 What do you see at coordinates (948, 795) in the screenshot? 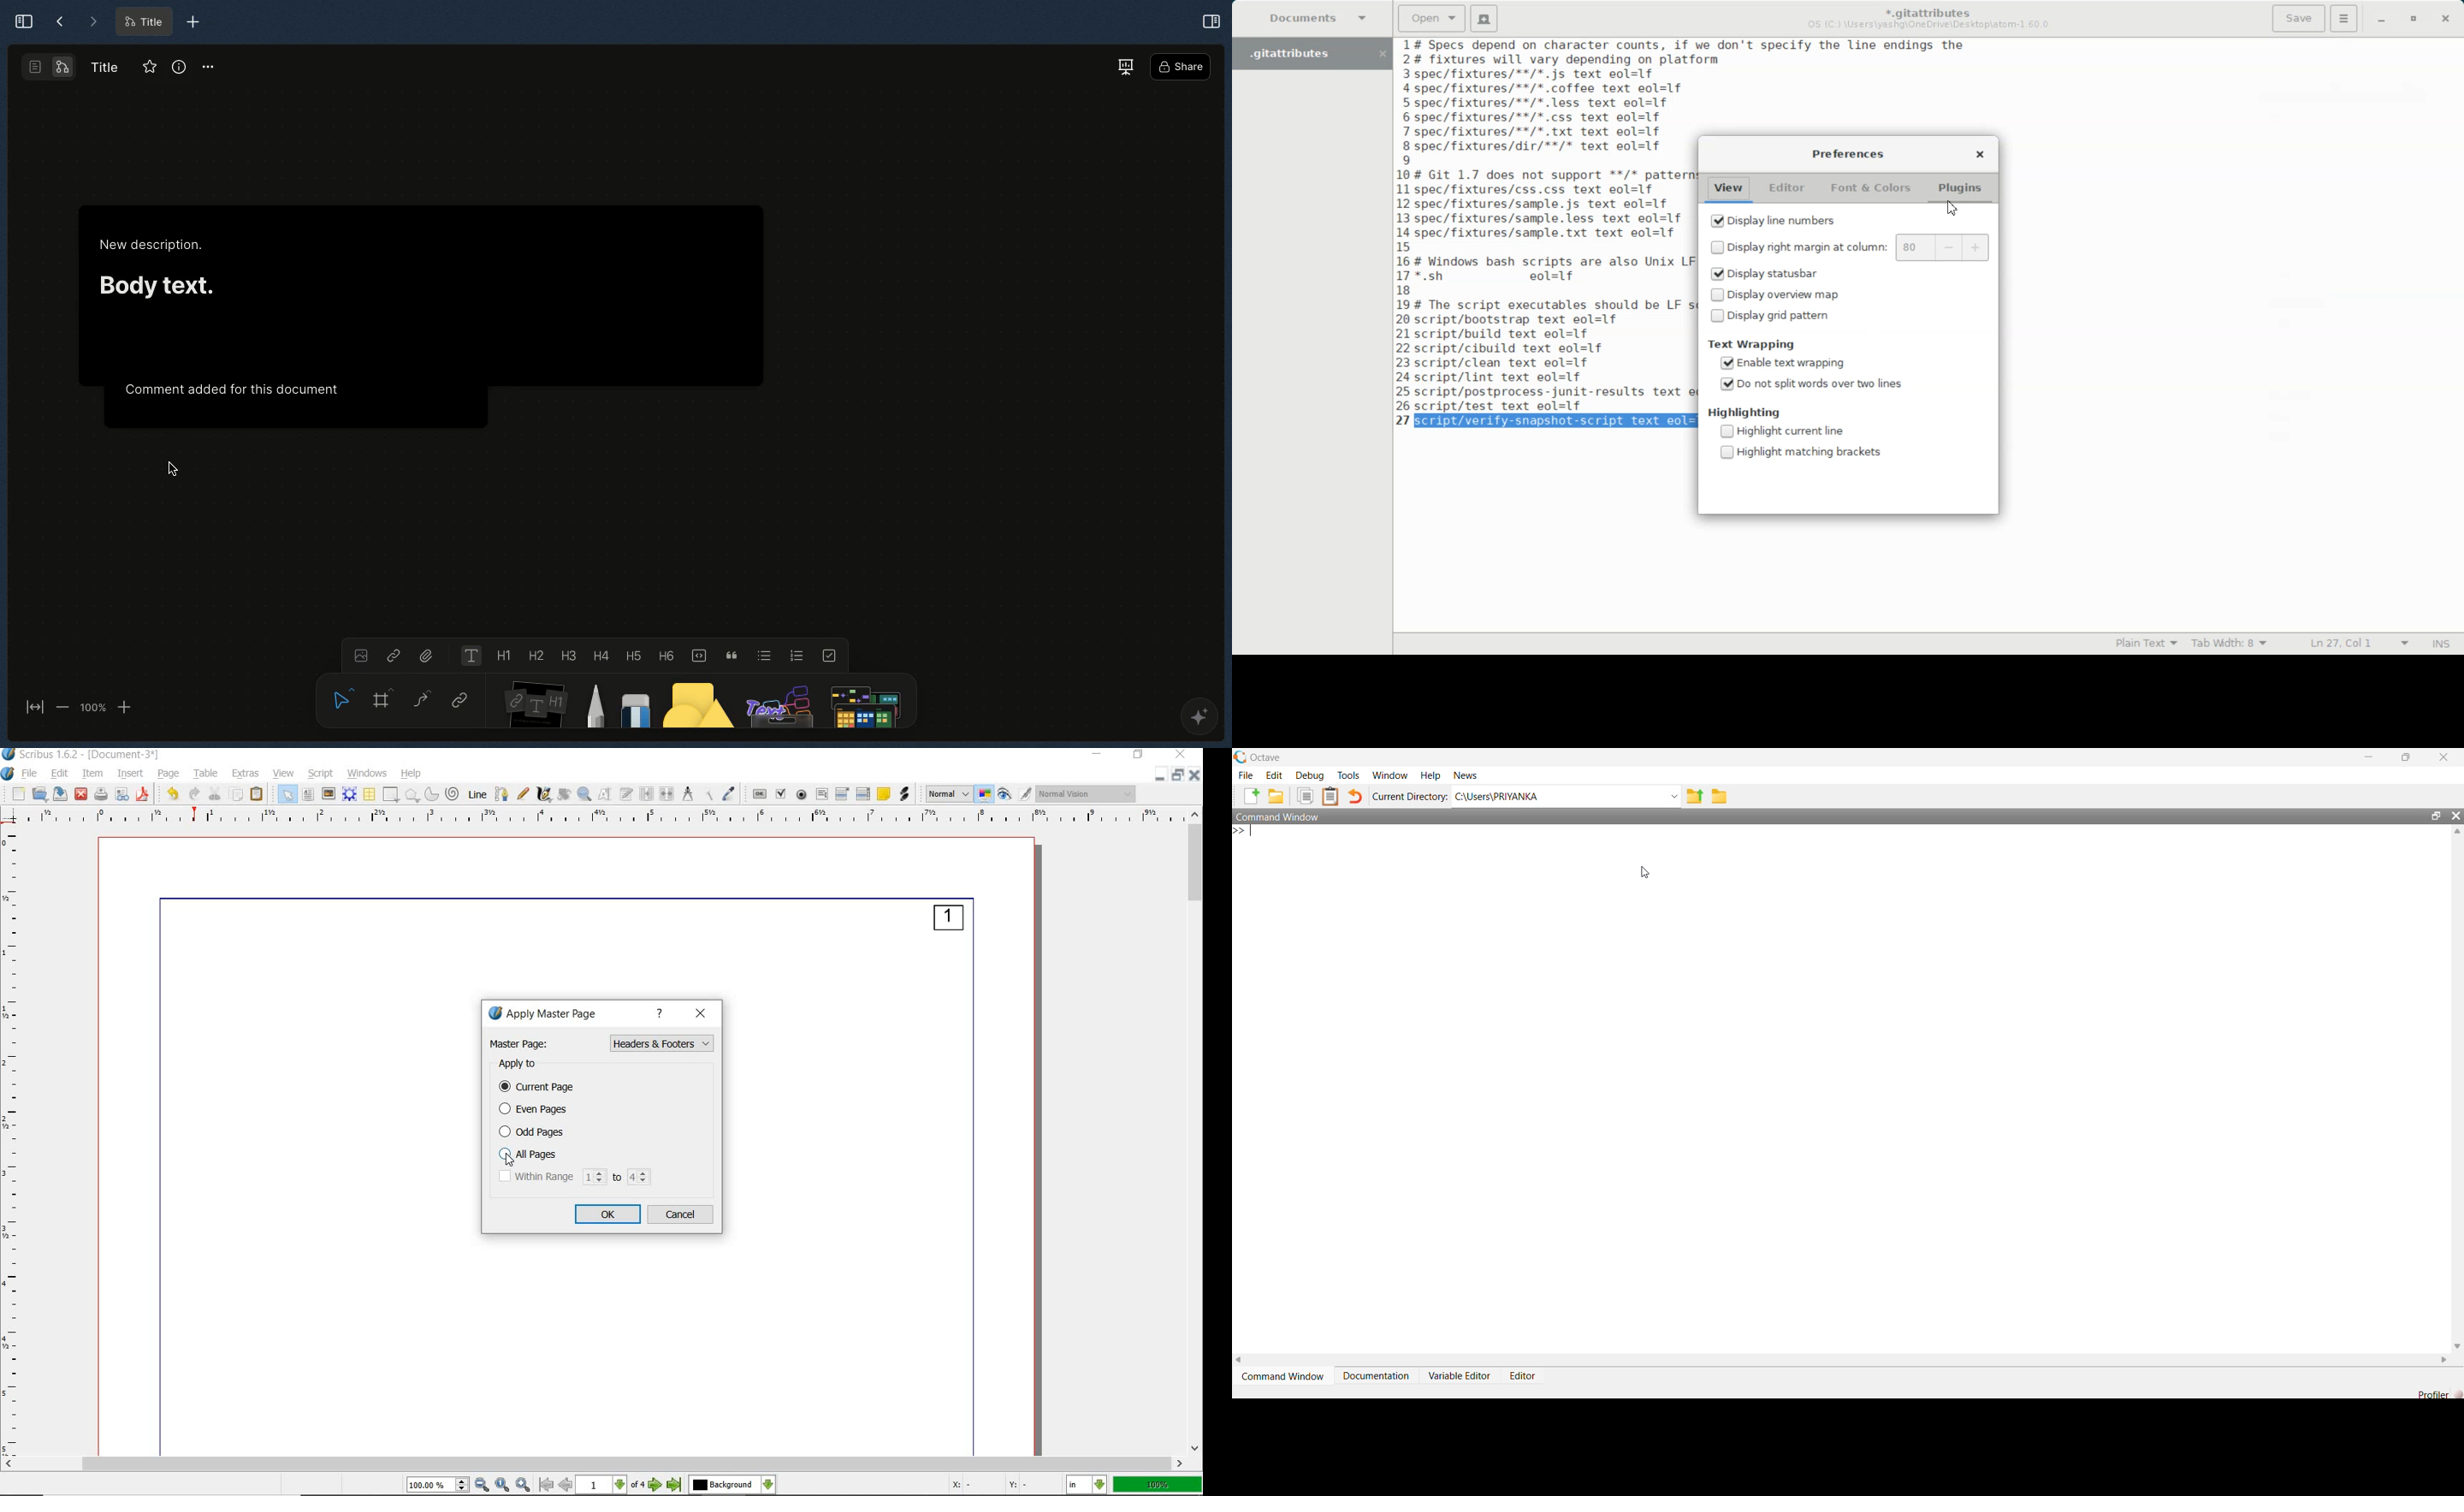
I see `select image preview mode` at bounding box center [948, 795].